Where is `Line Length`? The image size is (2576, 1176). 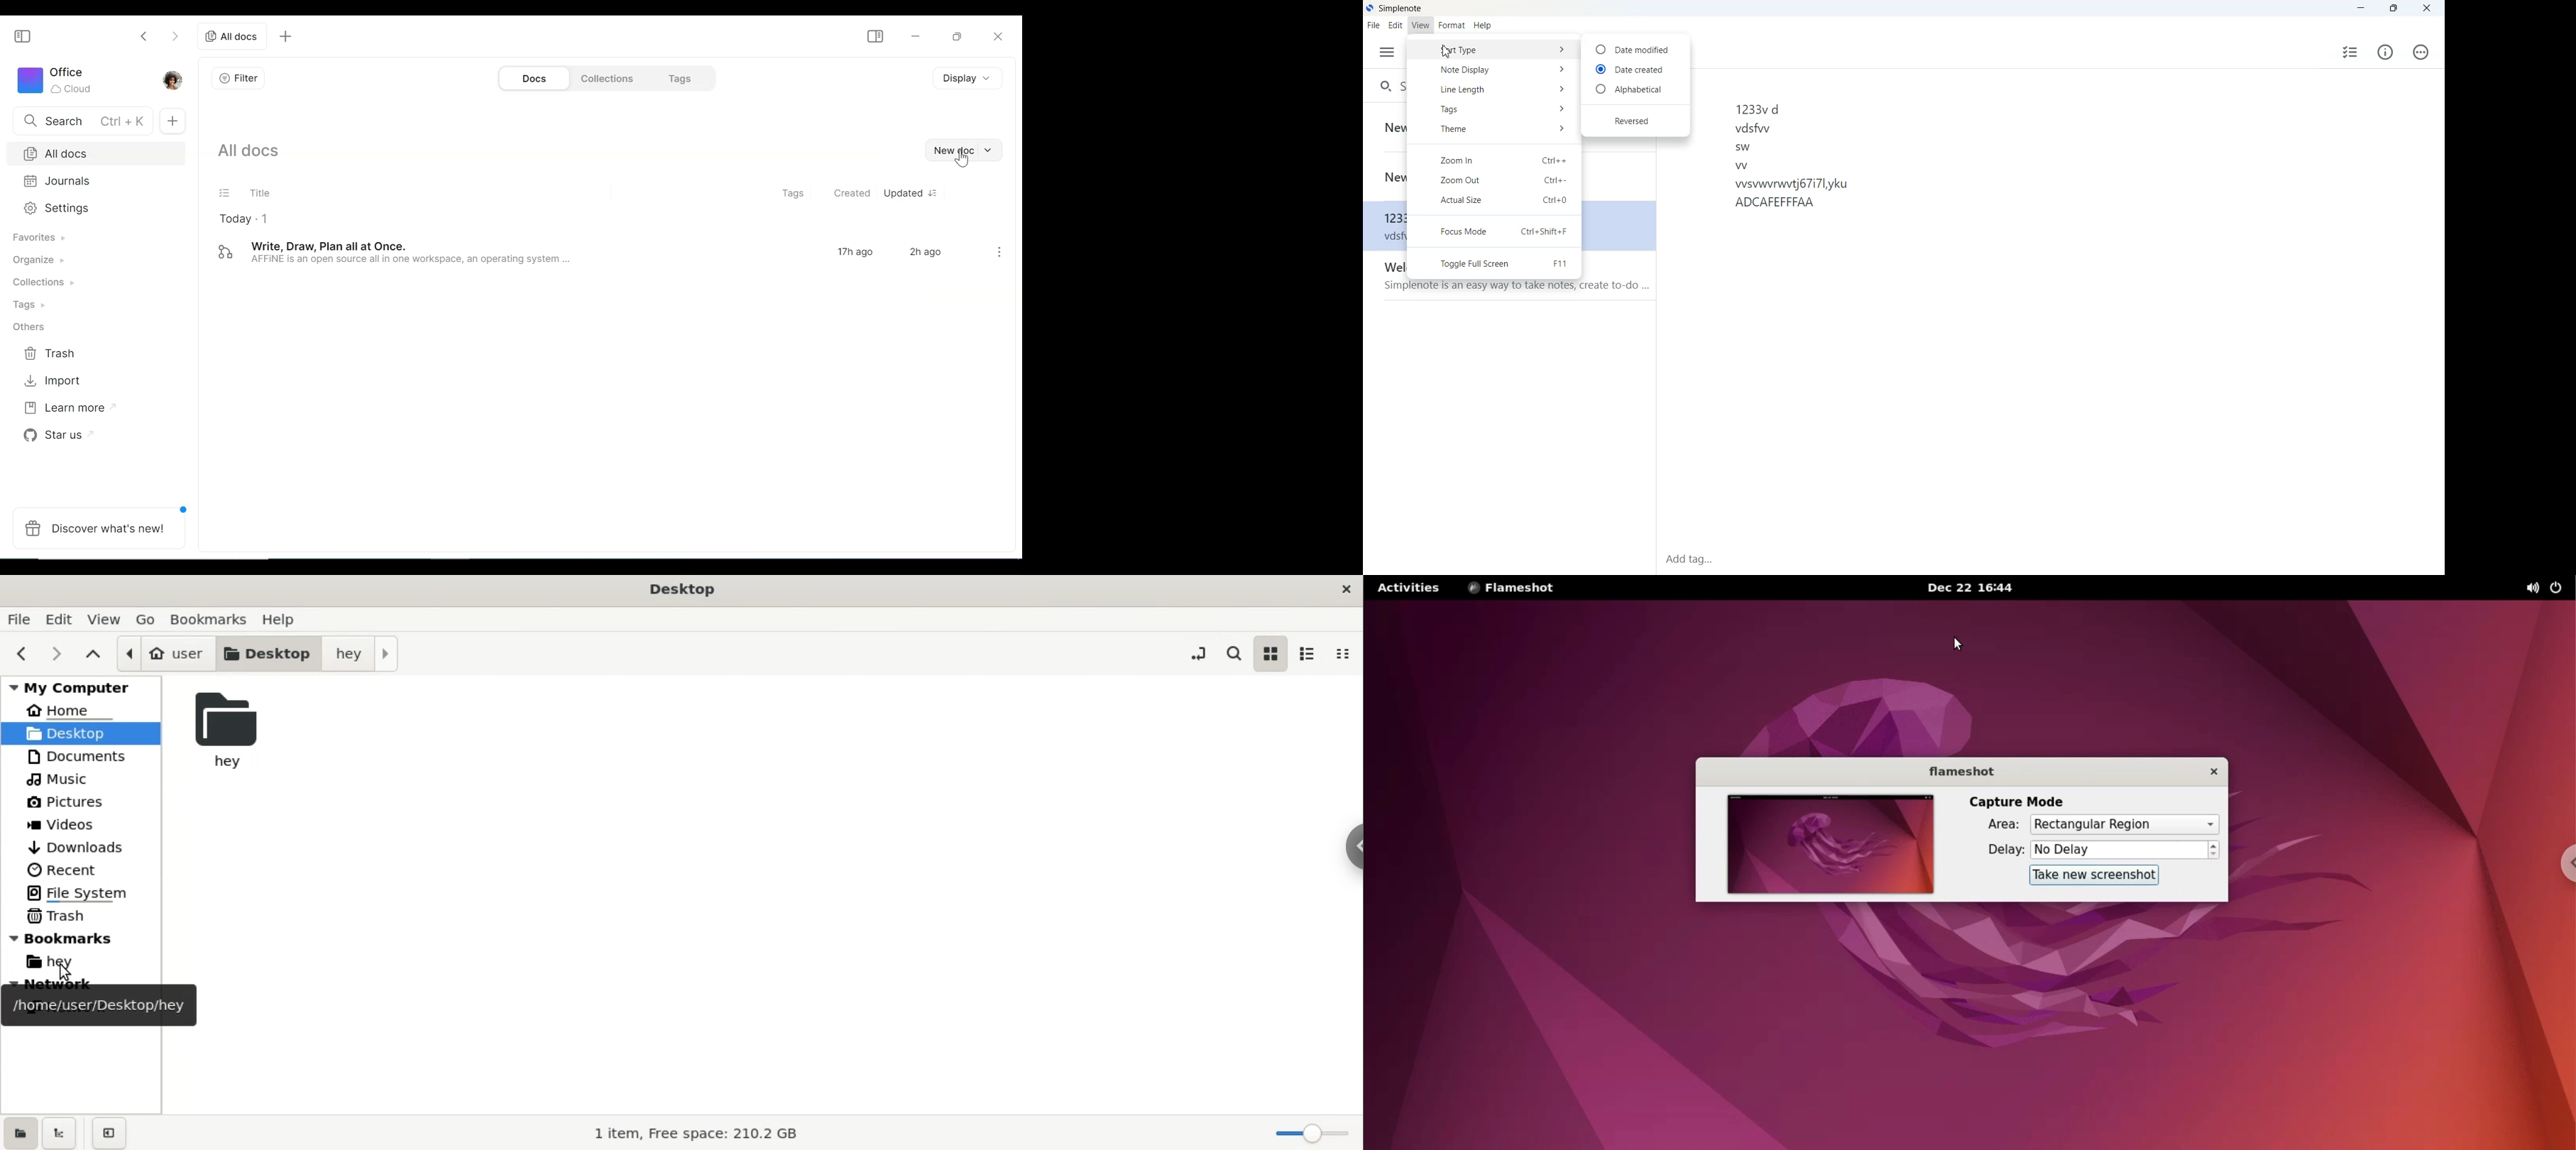 Line Length is located at coordinates (1494, 88).